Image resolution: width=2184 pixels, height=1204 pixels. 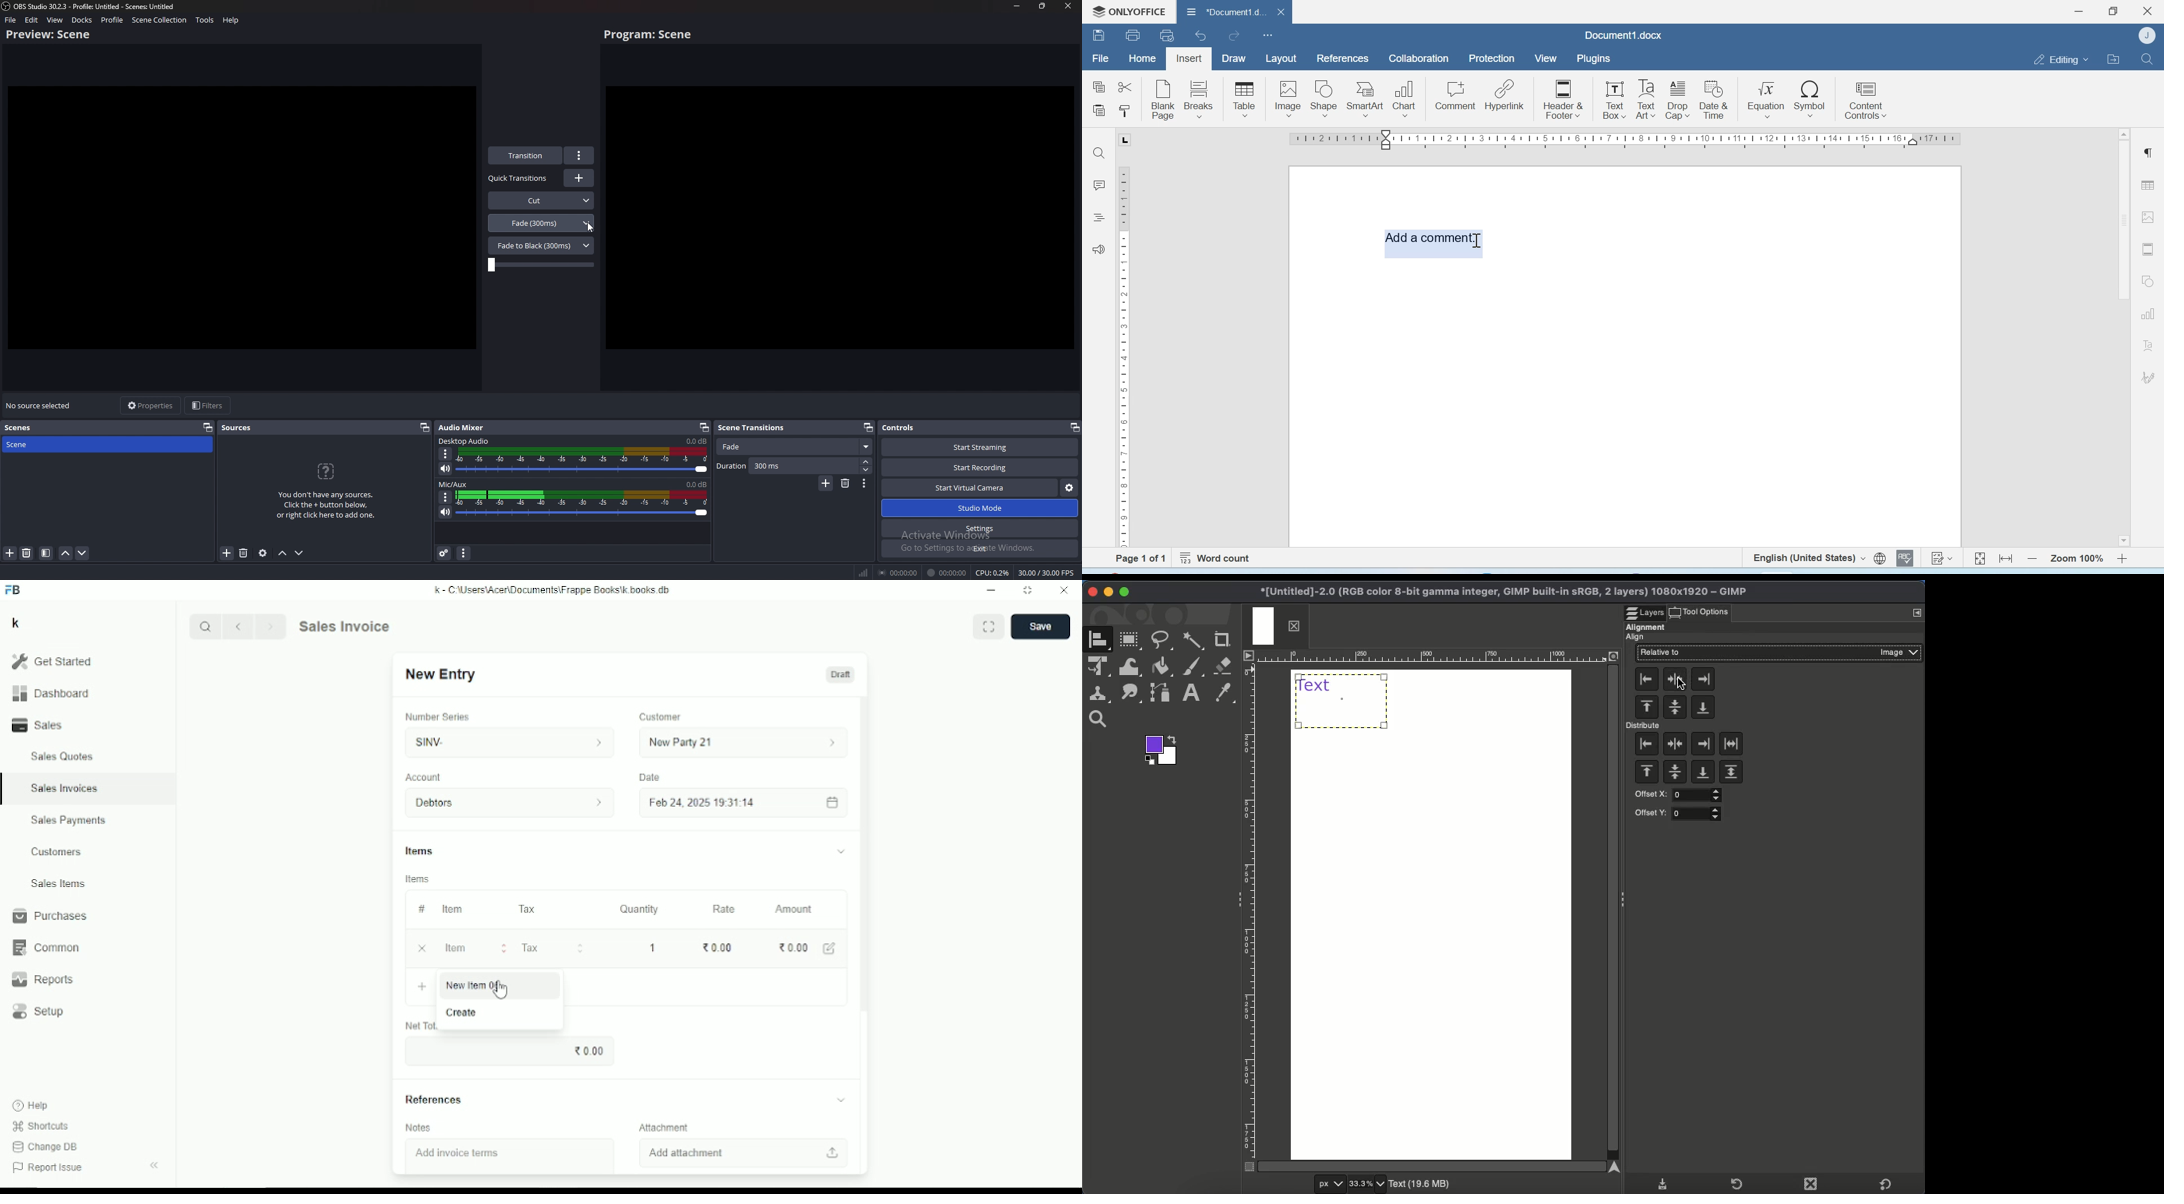 I want to click on Vertical scrollbar, so click(x=866, y=860).